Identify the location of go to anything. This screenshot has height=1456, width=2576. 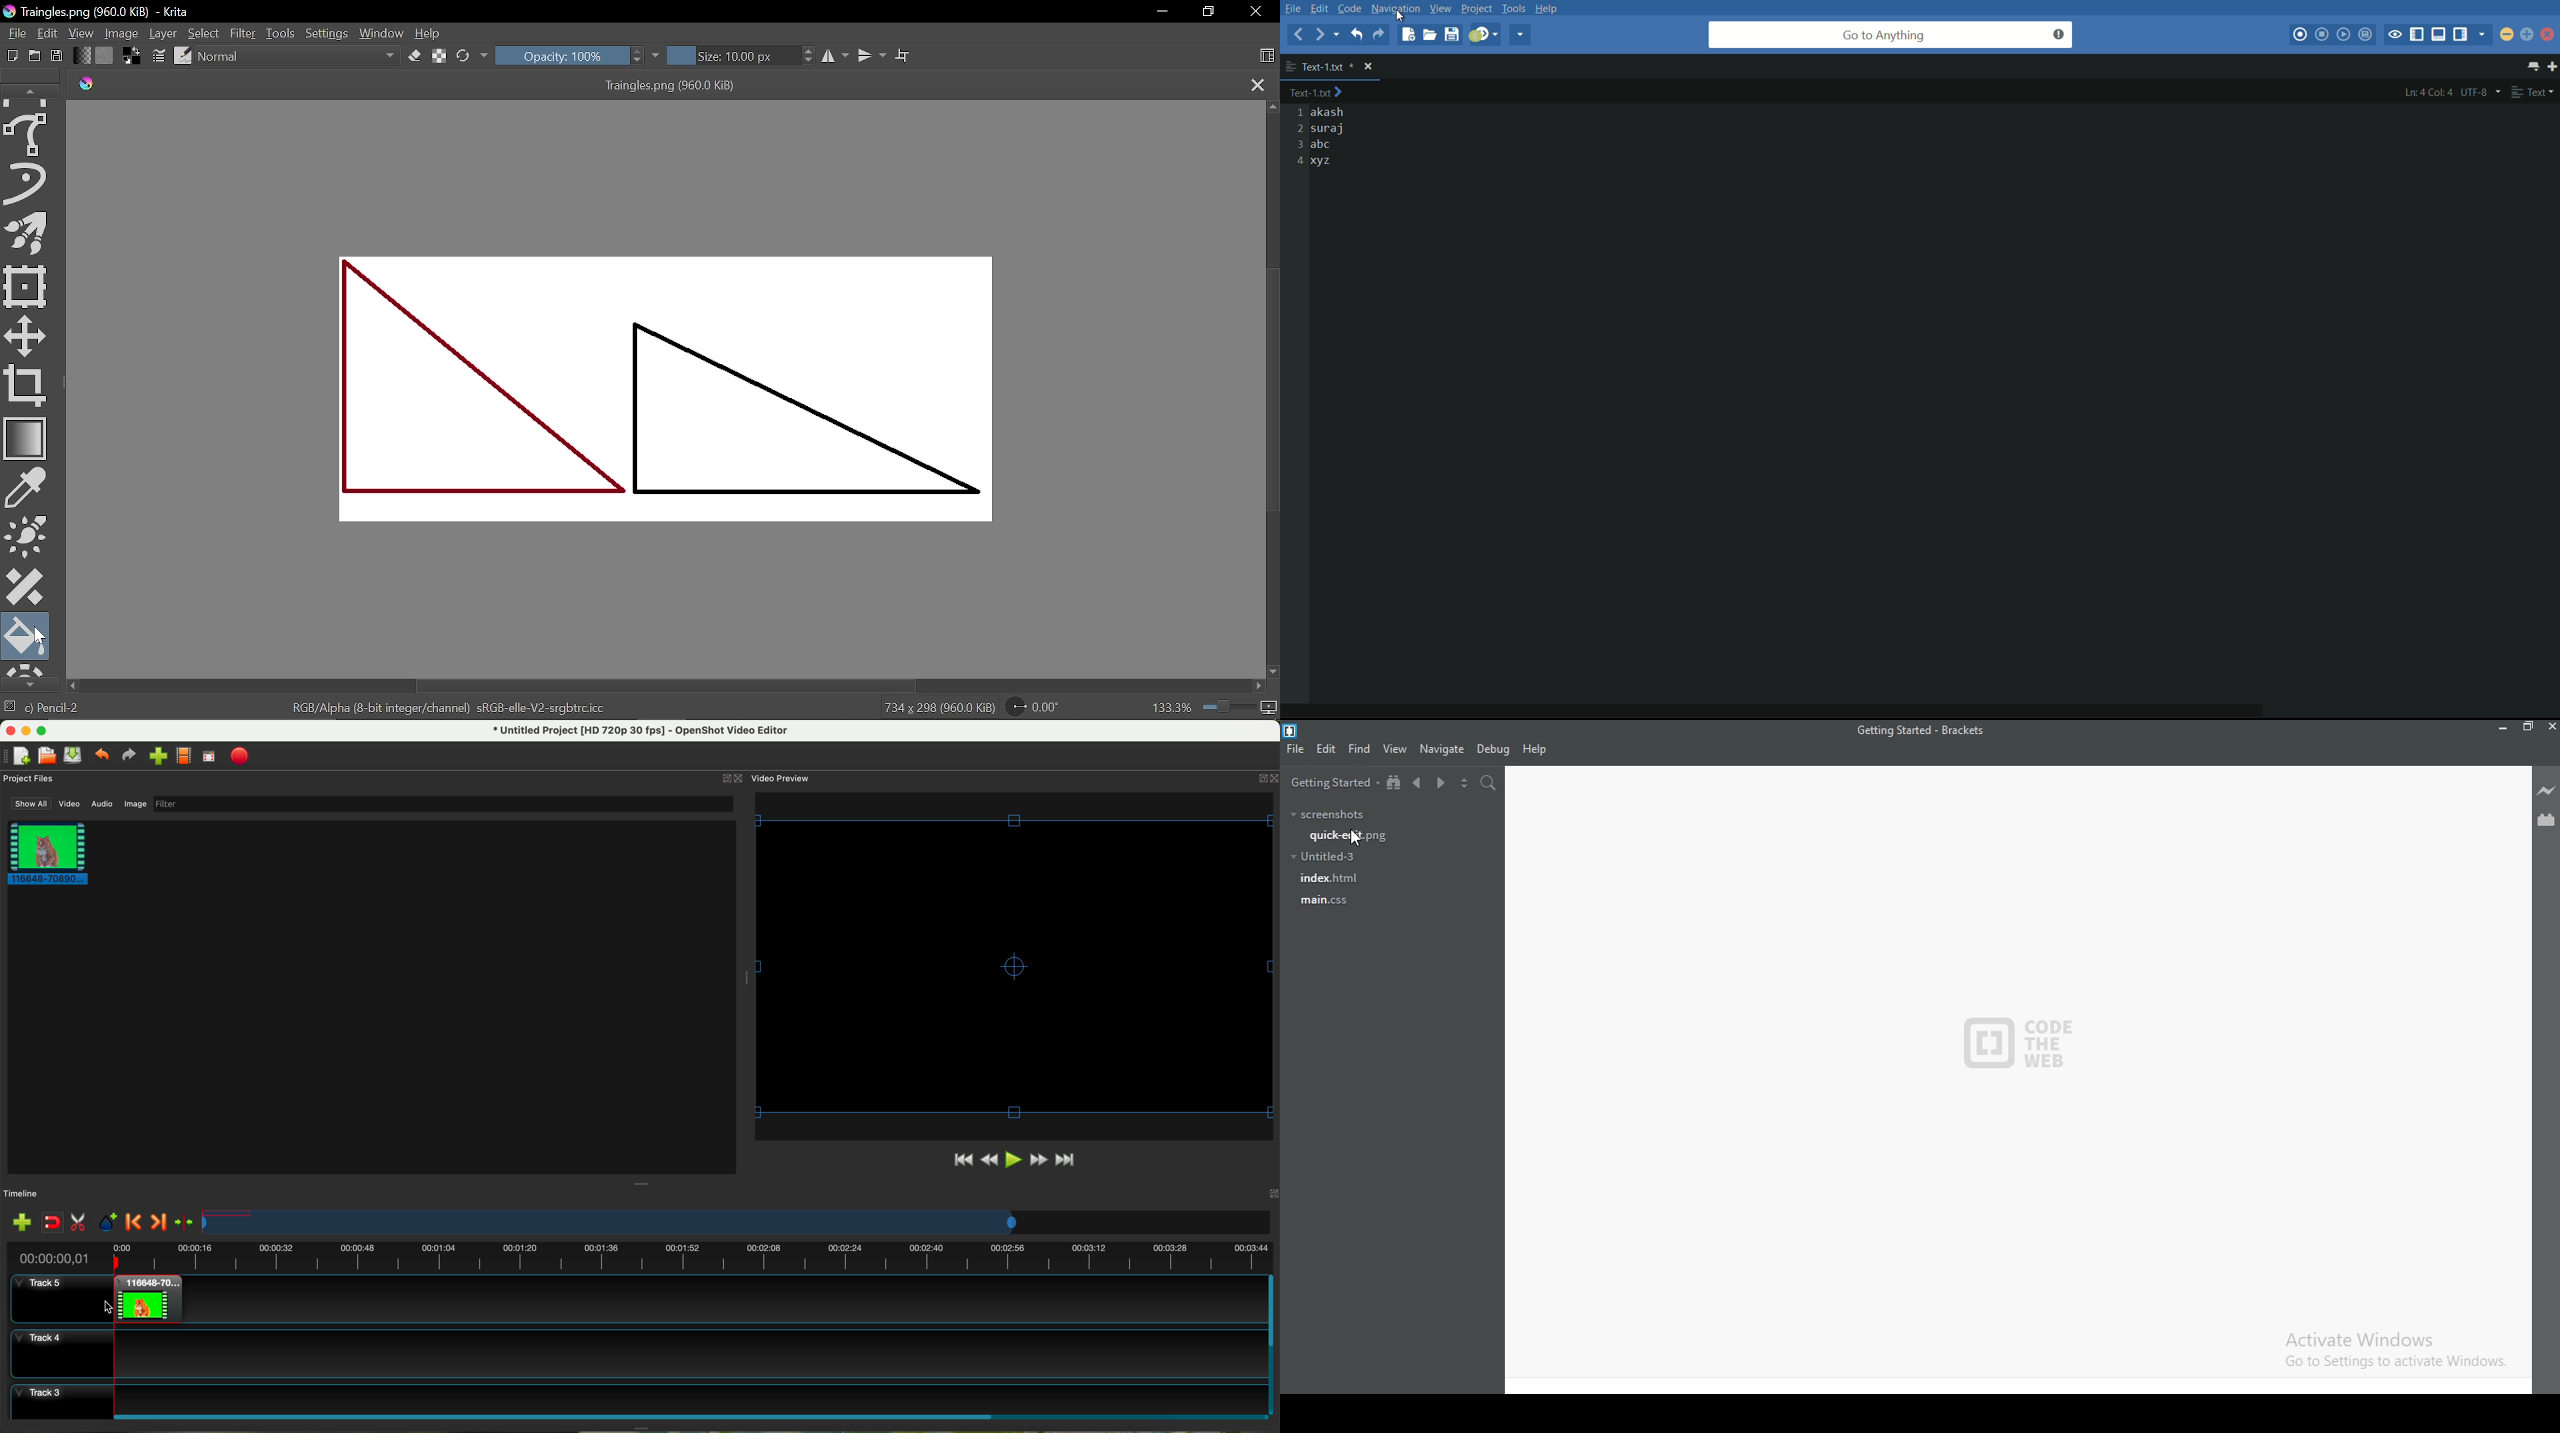
(1891, 35).